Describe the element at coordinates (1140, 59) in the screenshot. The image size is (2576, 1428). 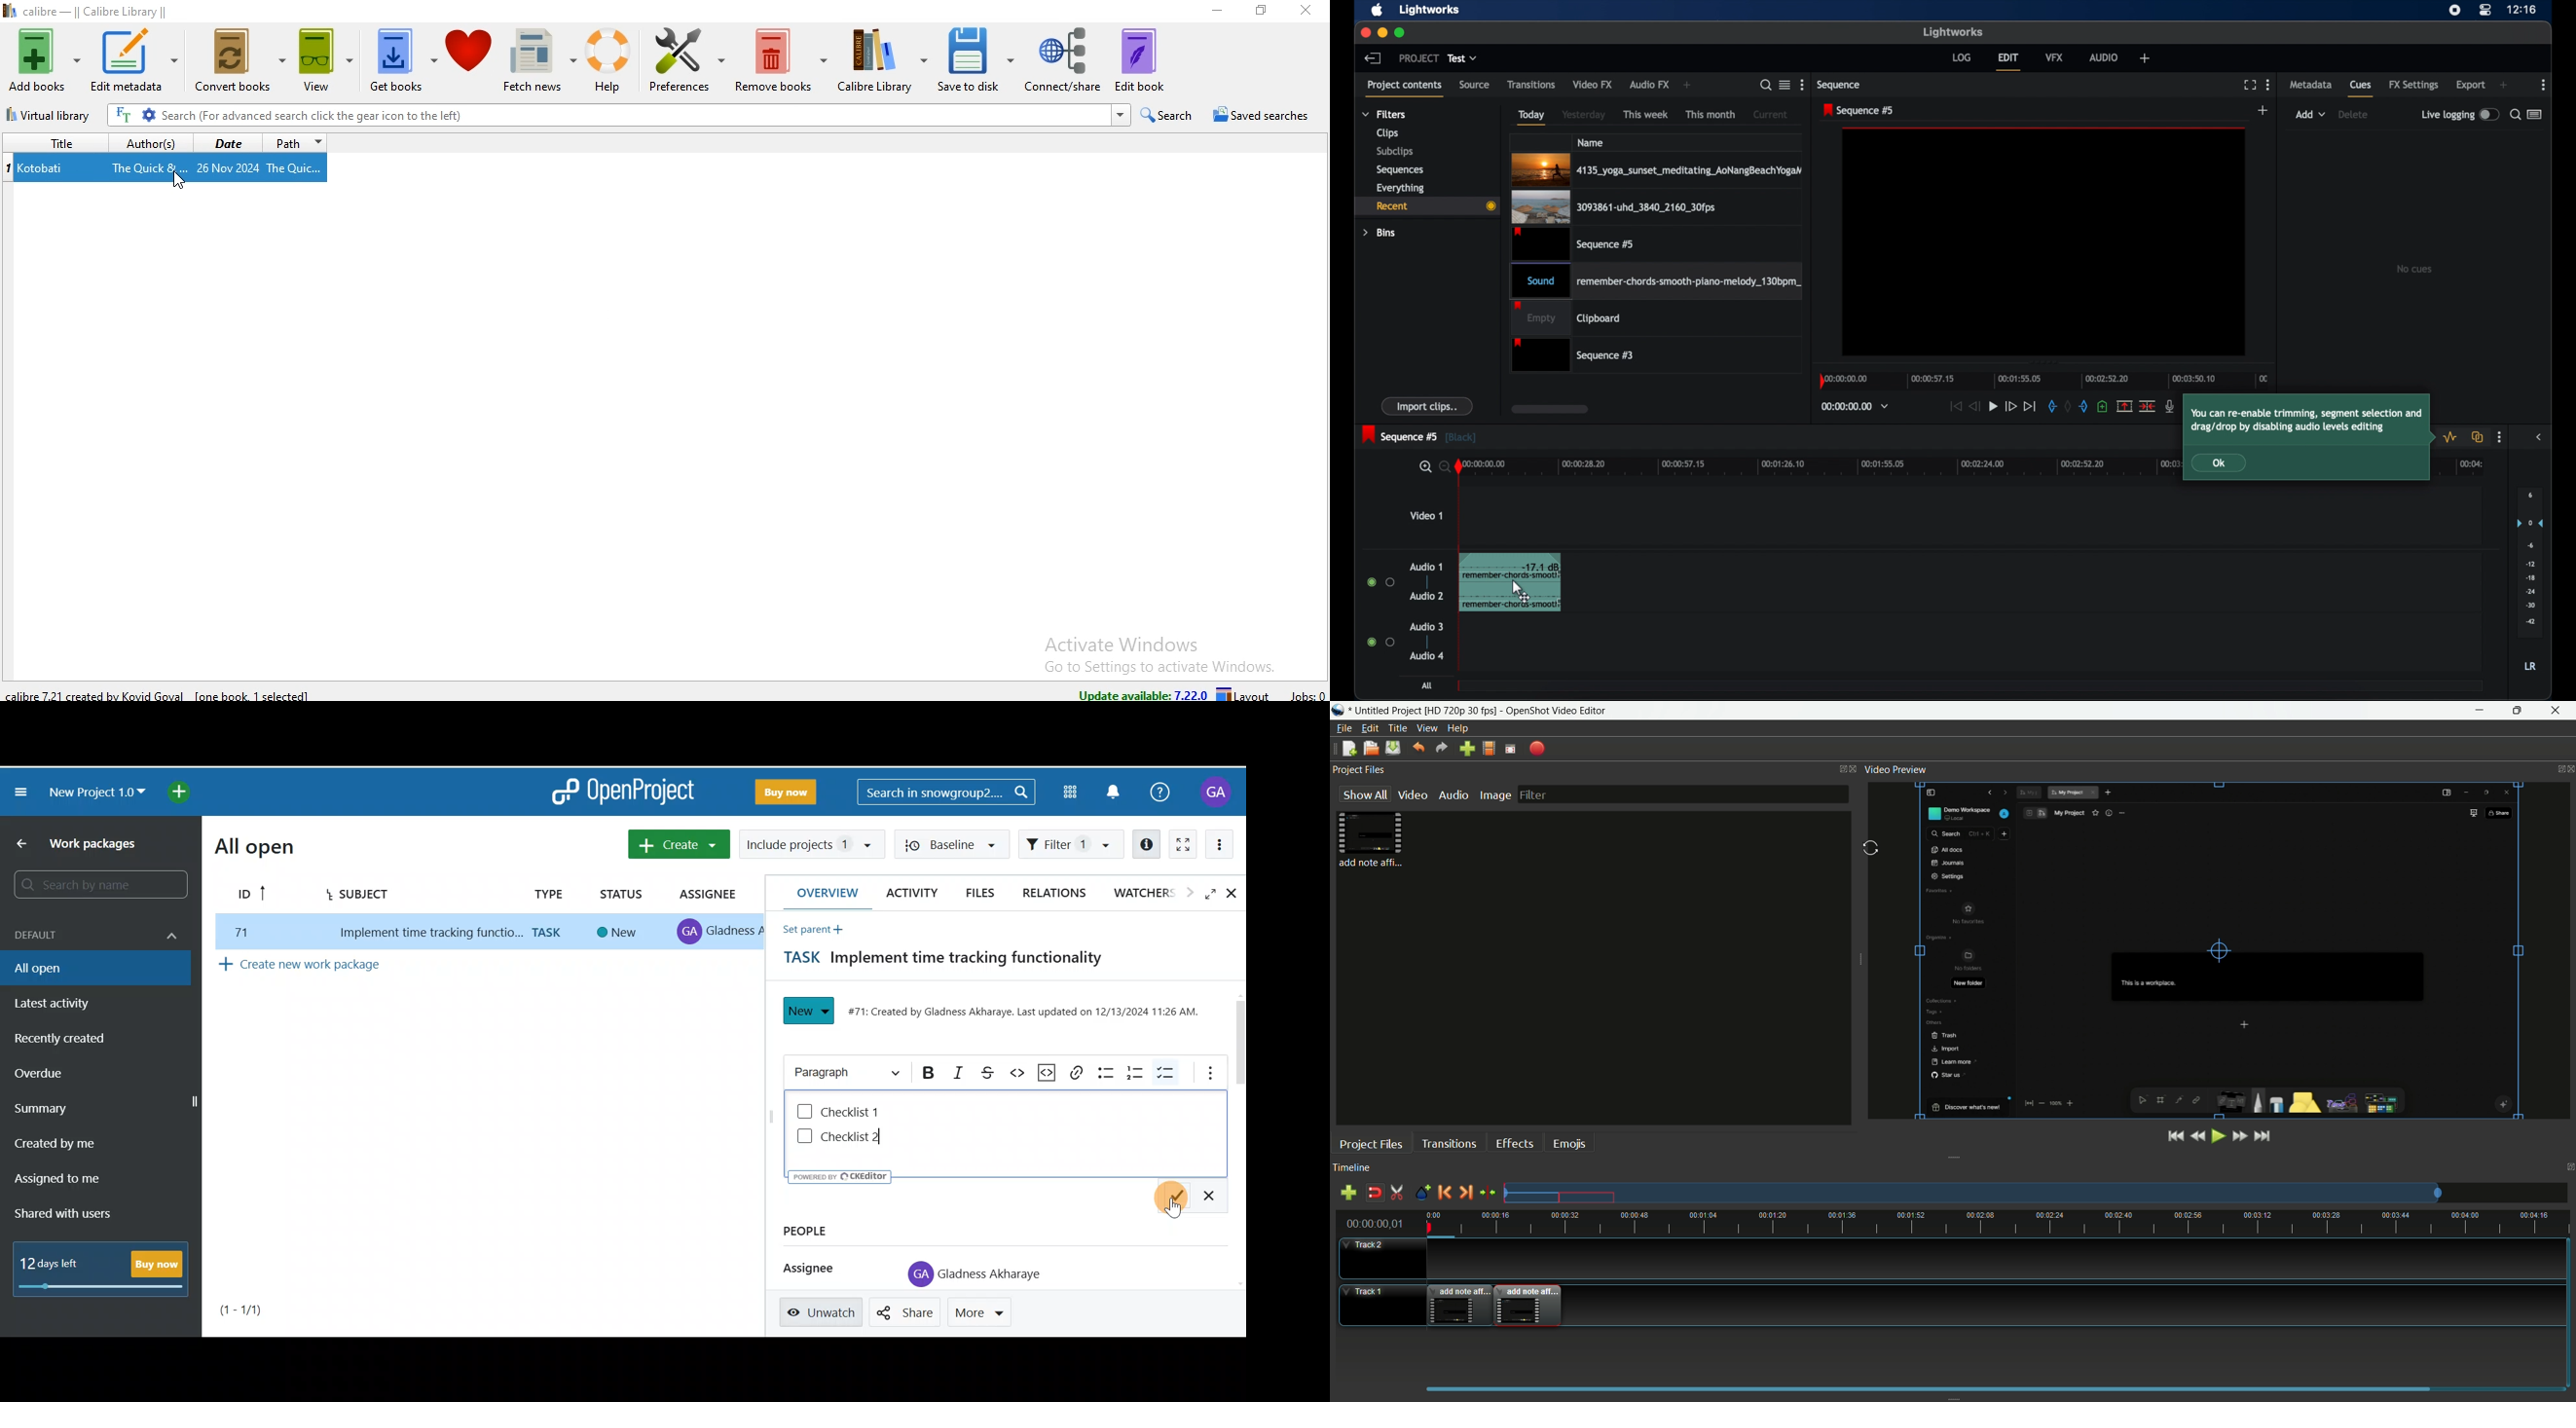
I see `edit book` at that location.